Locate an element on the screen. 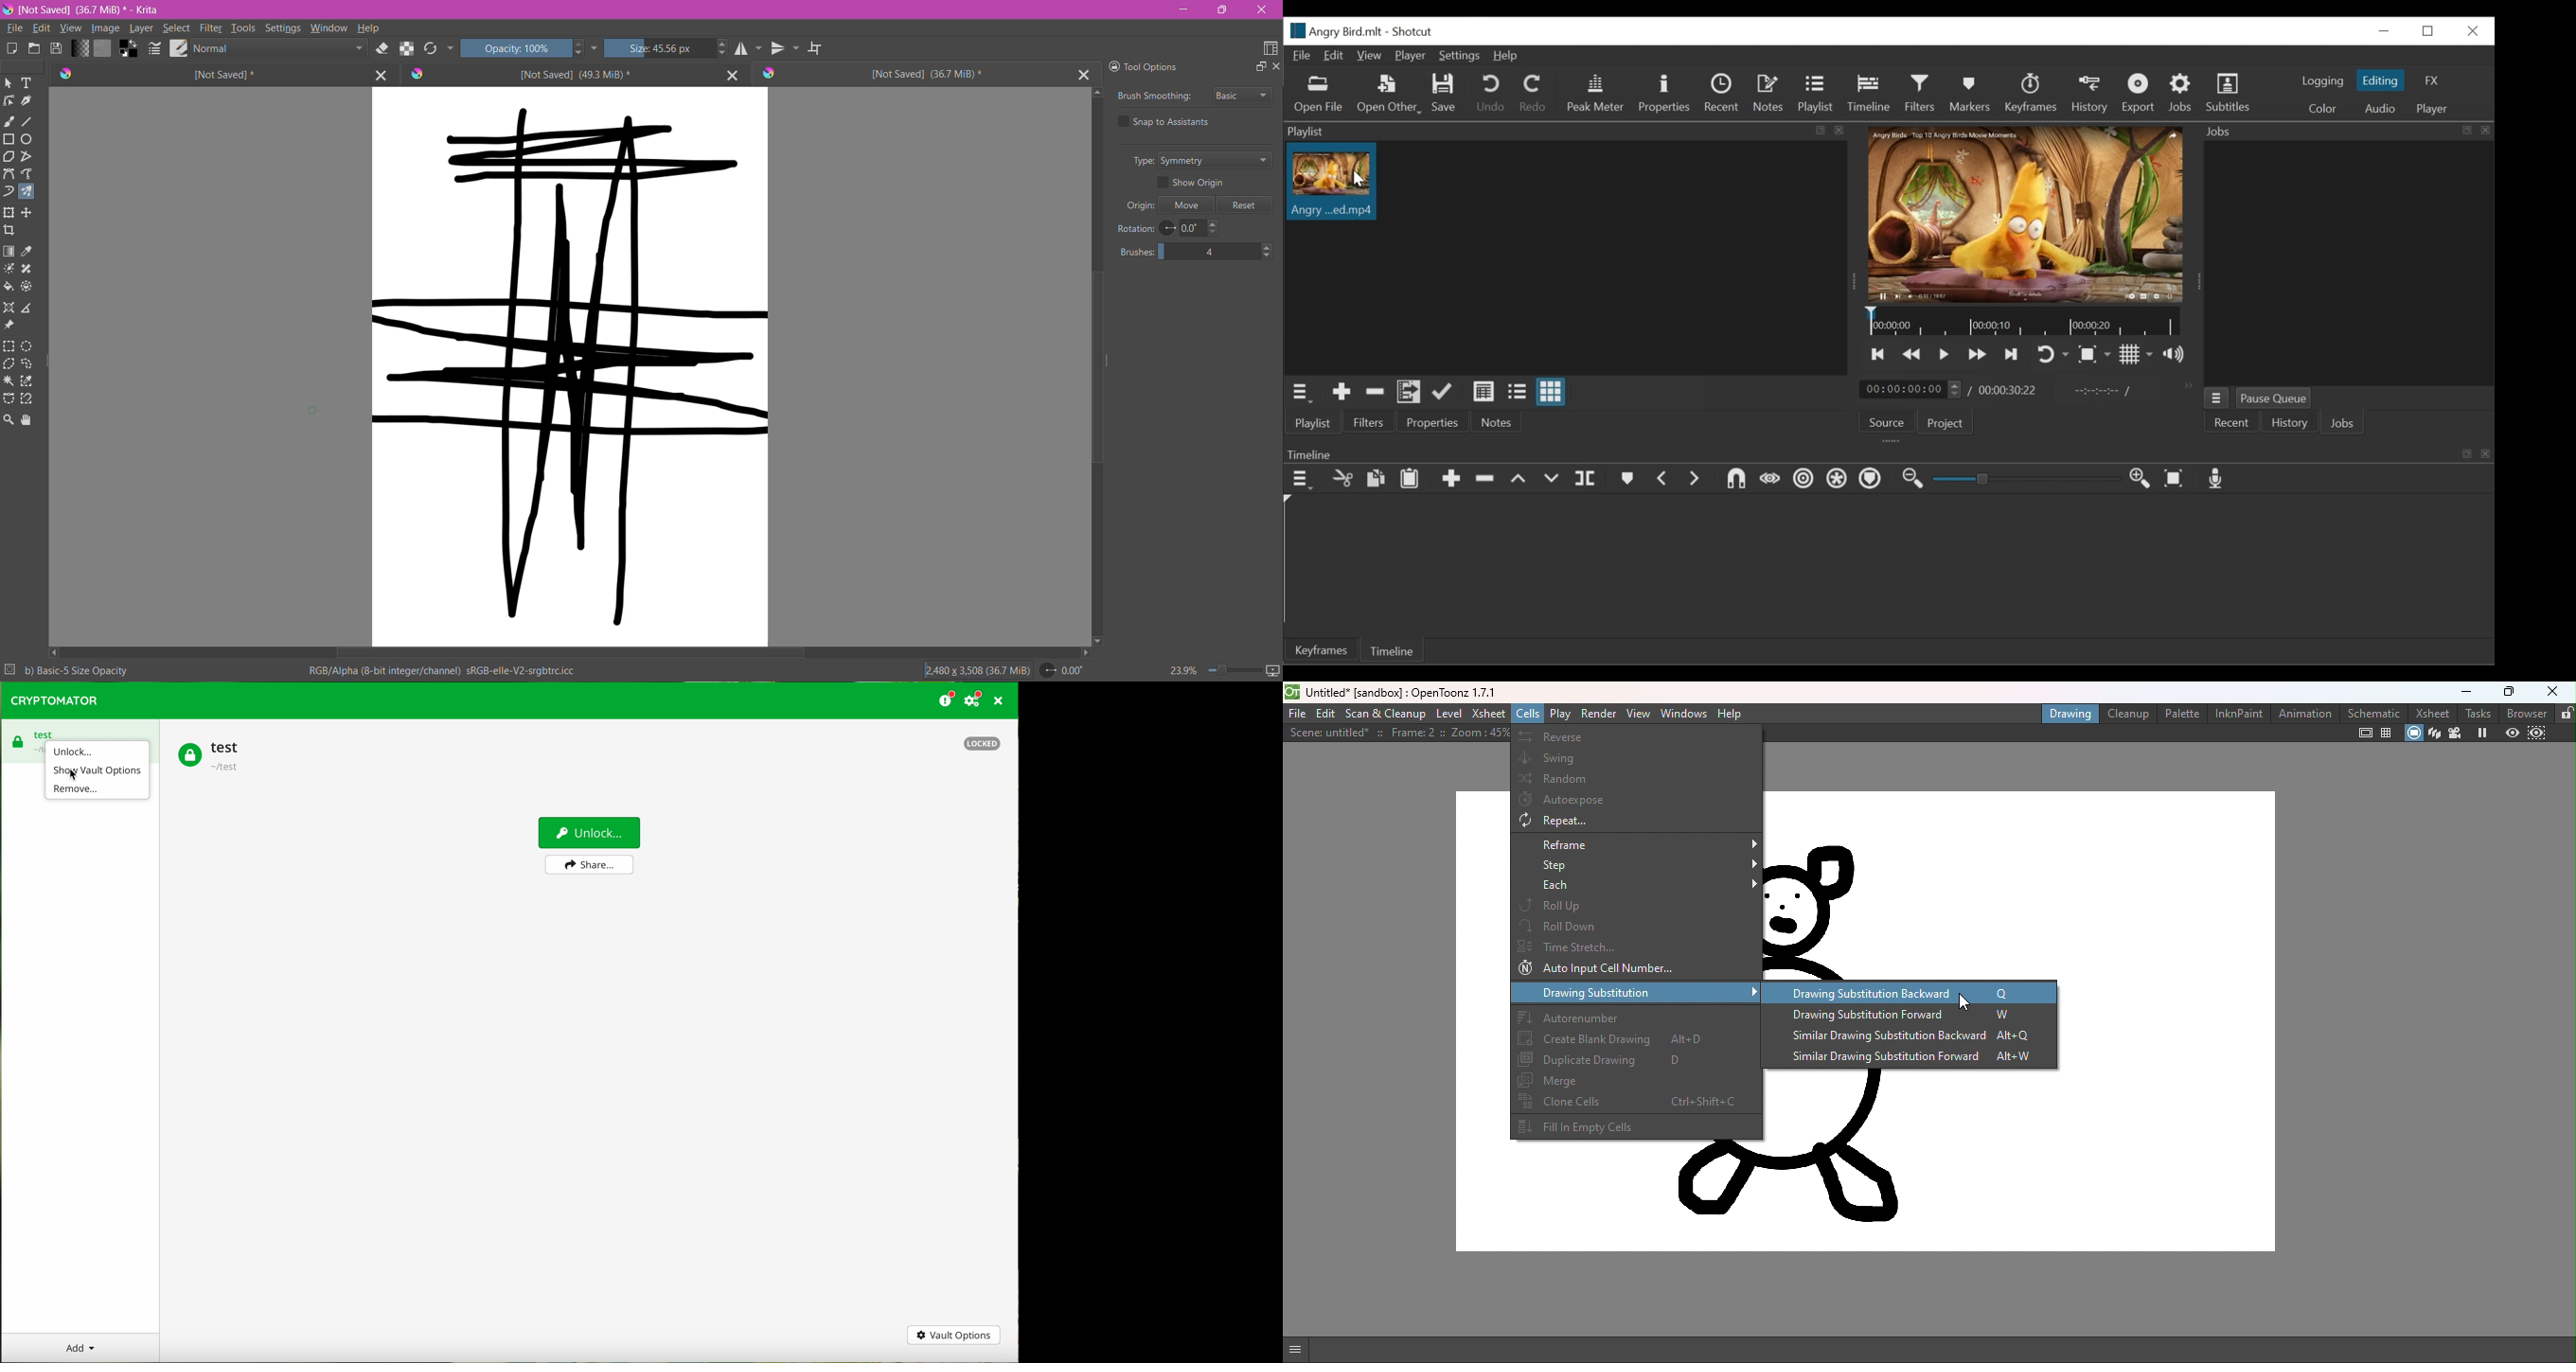  Jobs Panel is located at coordinates (2348, 131).